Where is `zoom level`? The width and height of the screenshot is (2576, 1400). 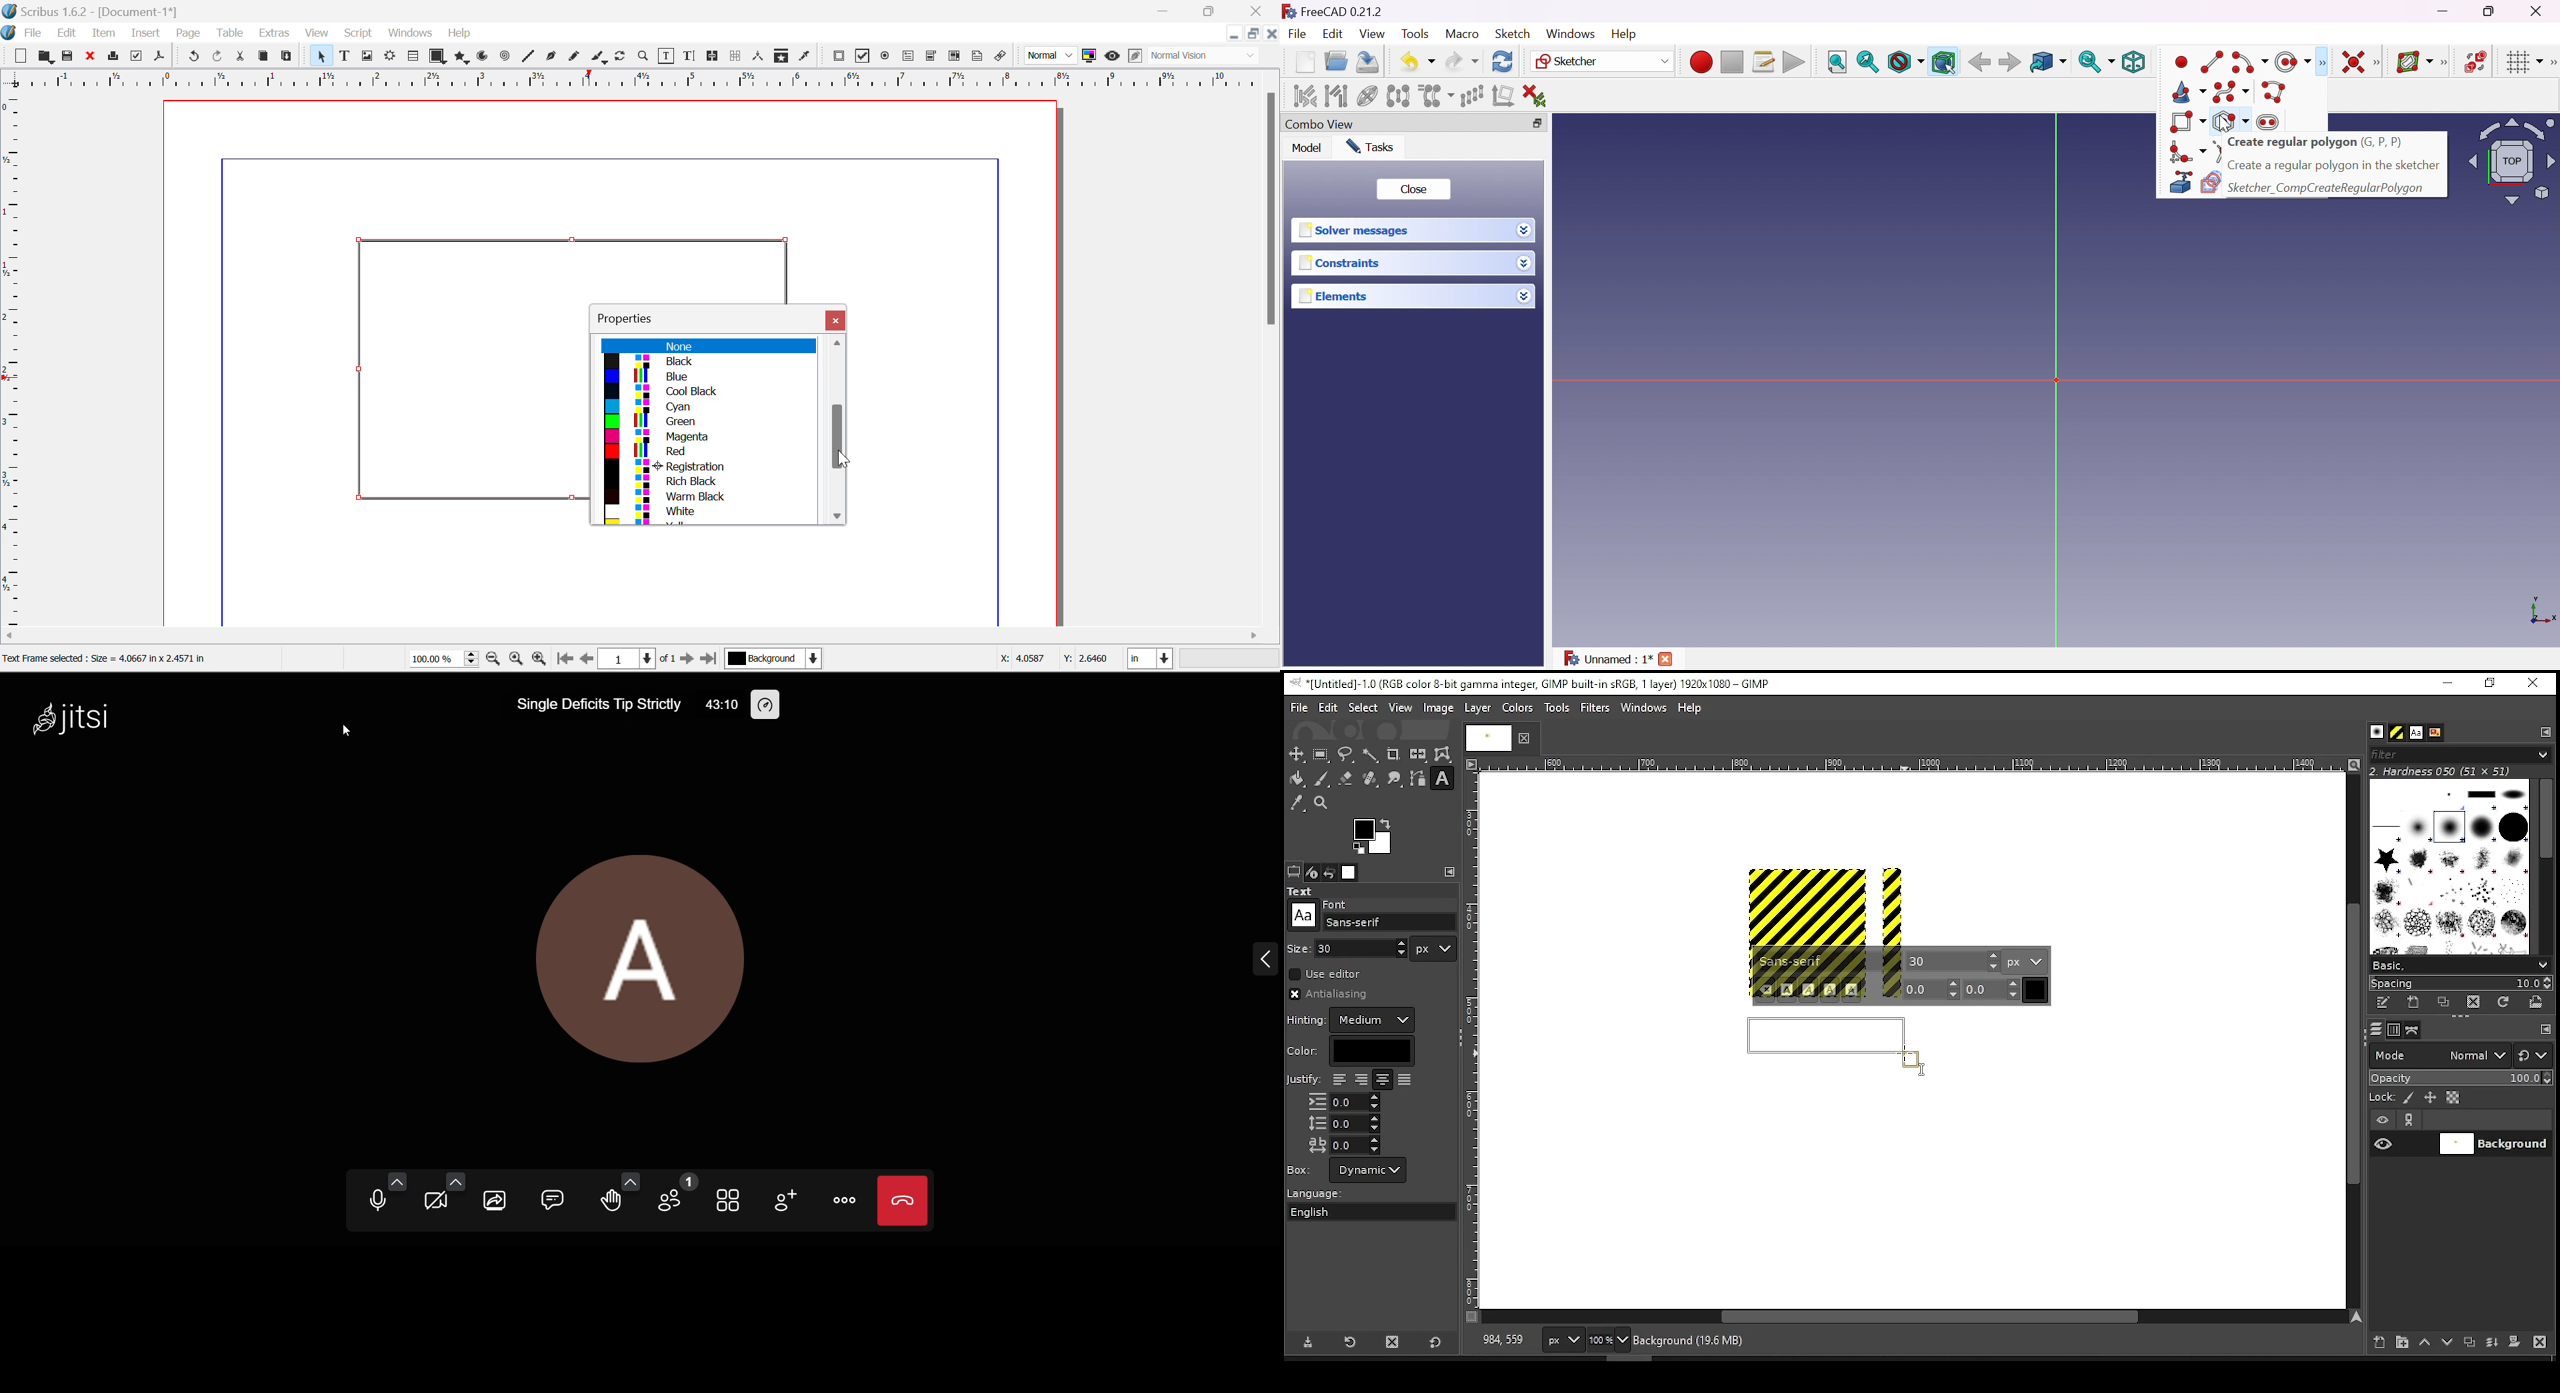 zoom level is located at coordinates (1608, 1342).